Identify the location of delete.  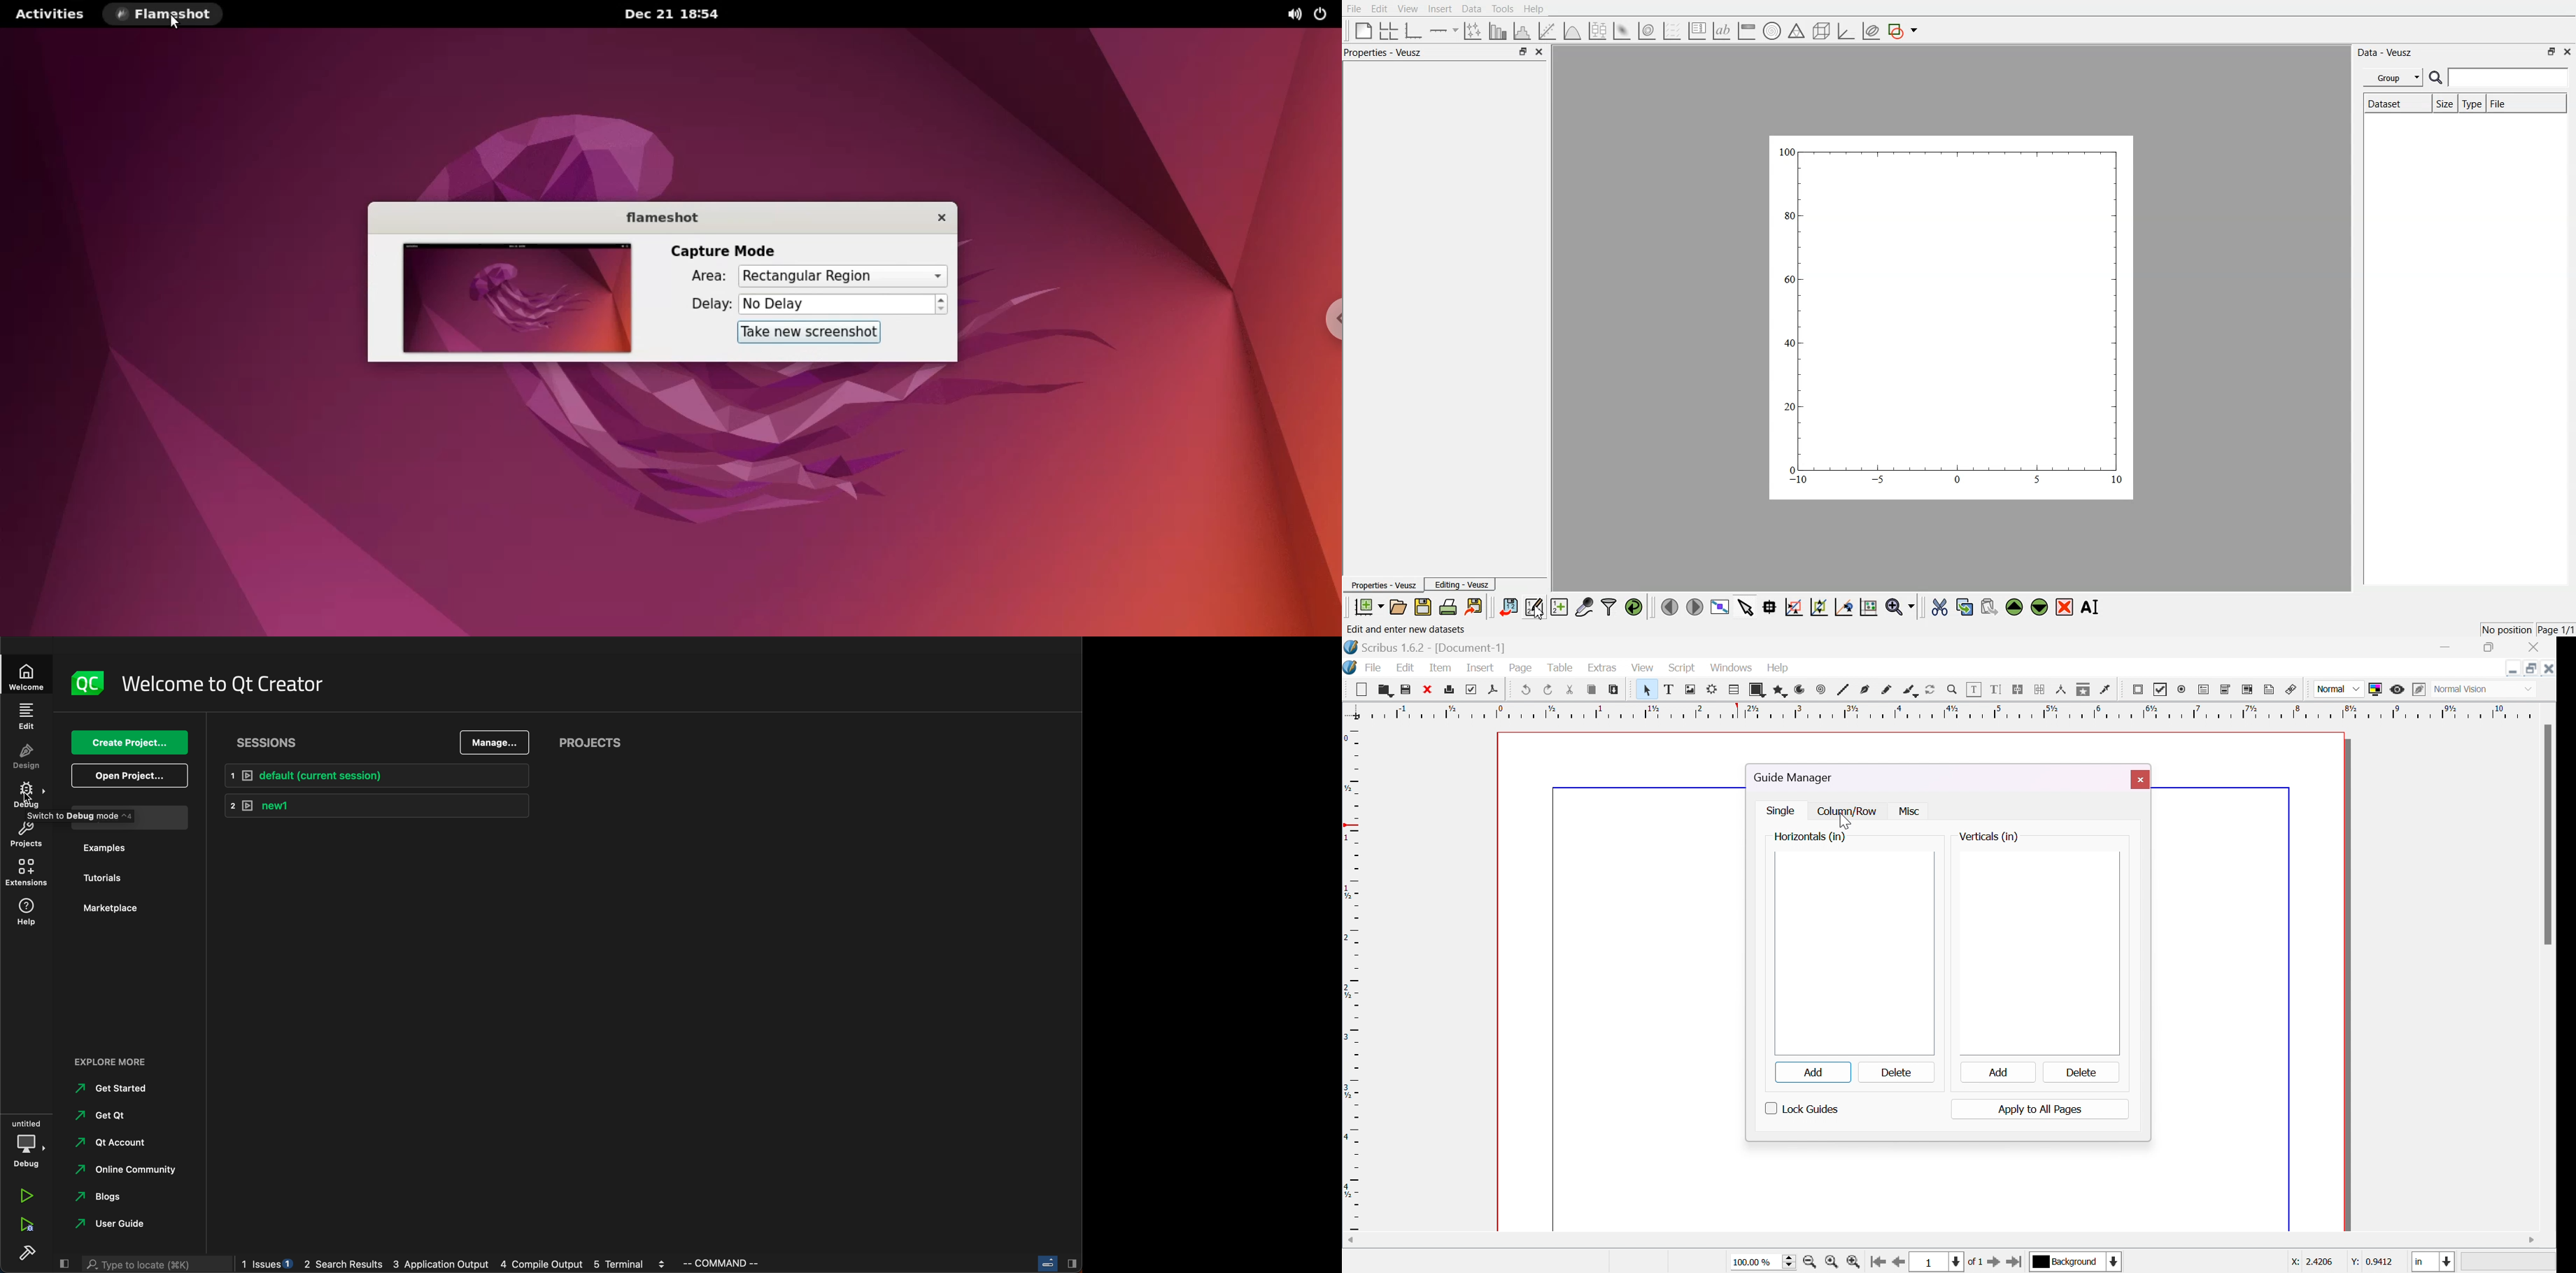
(2081, 1071).